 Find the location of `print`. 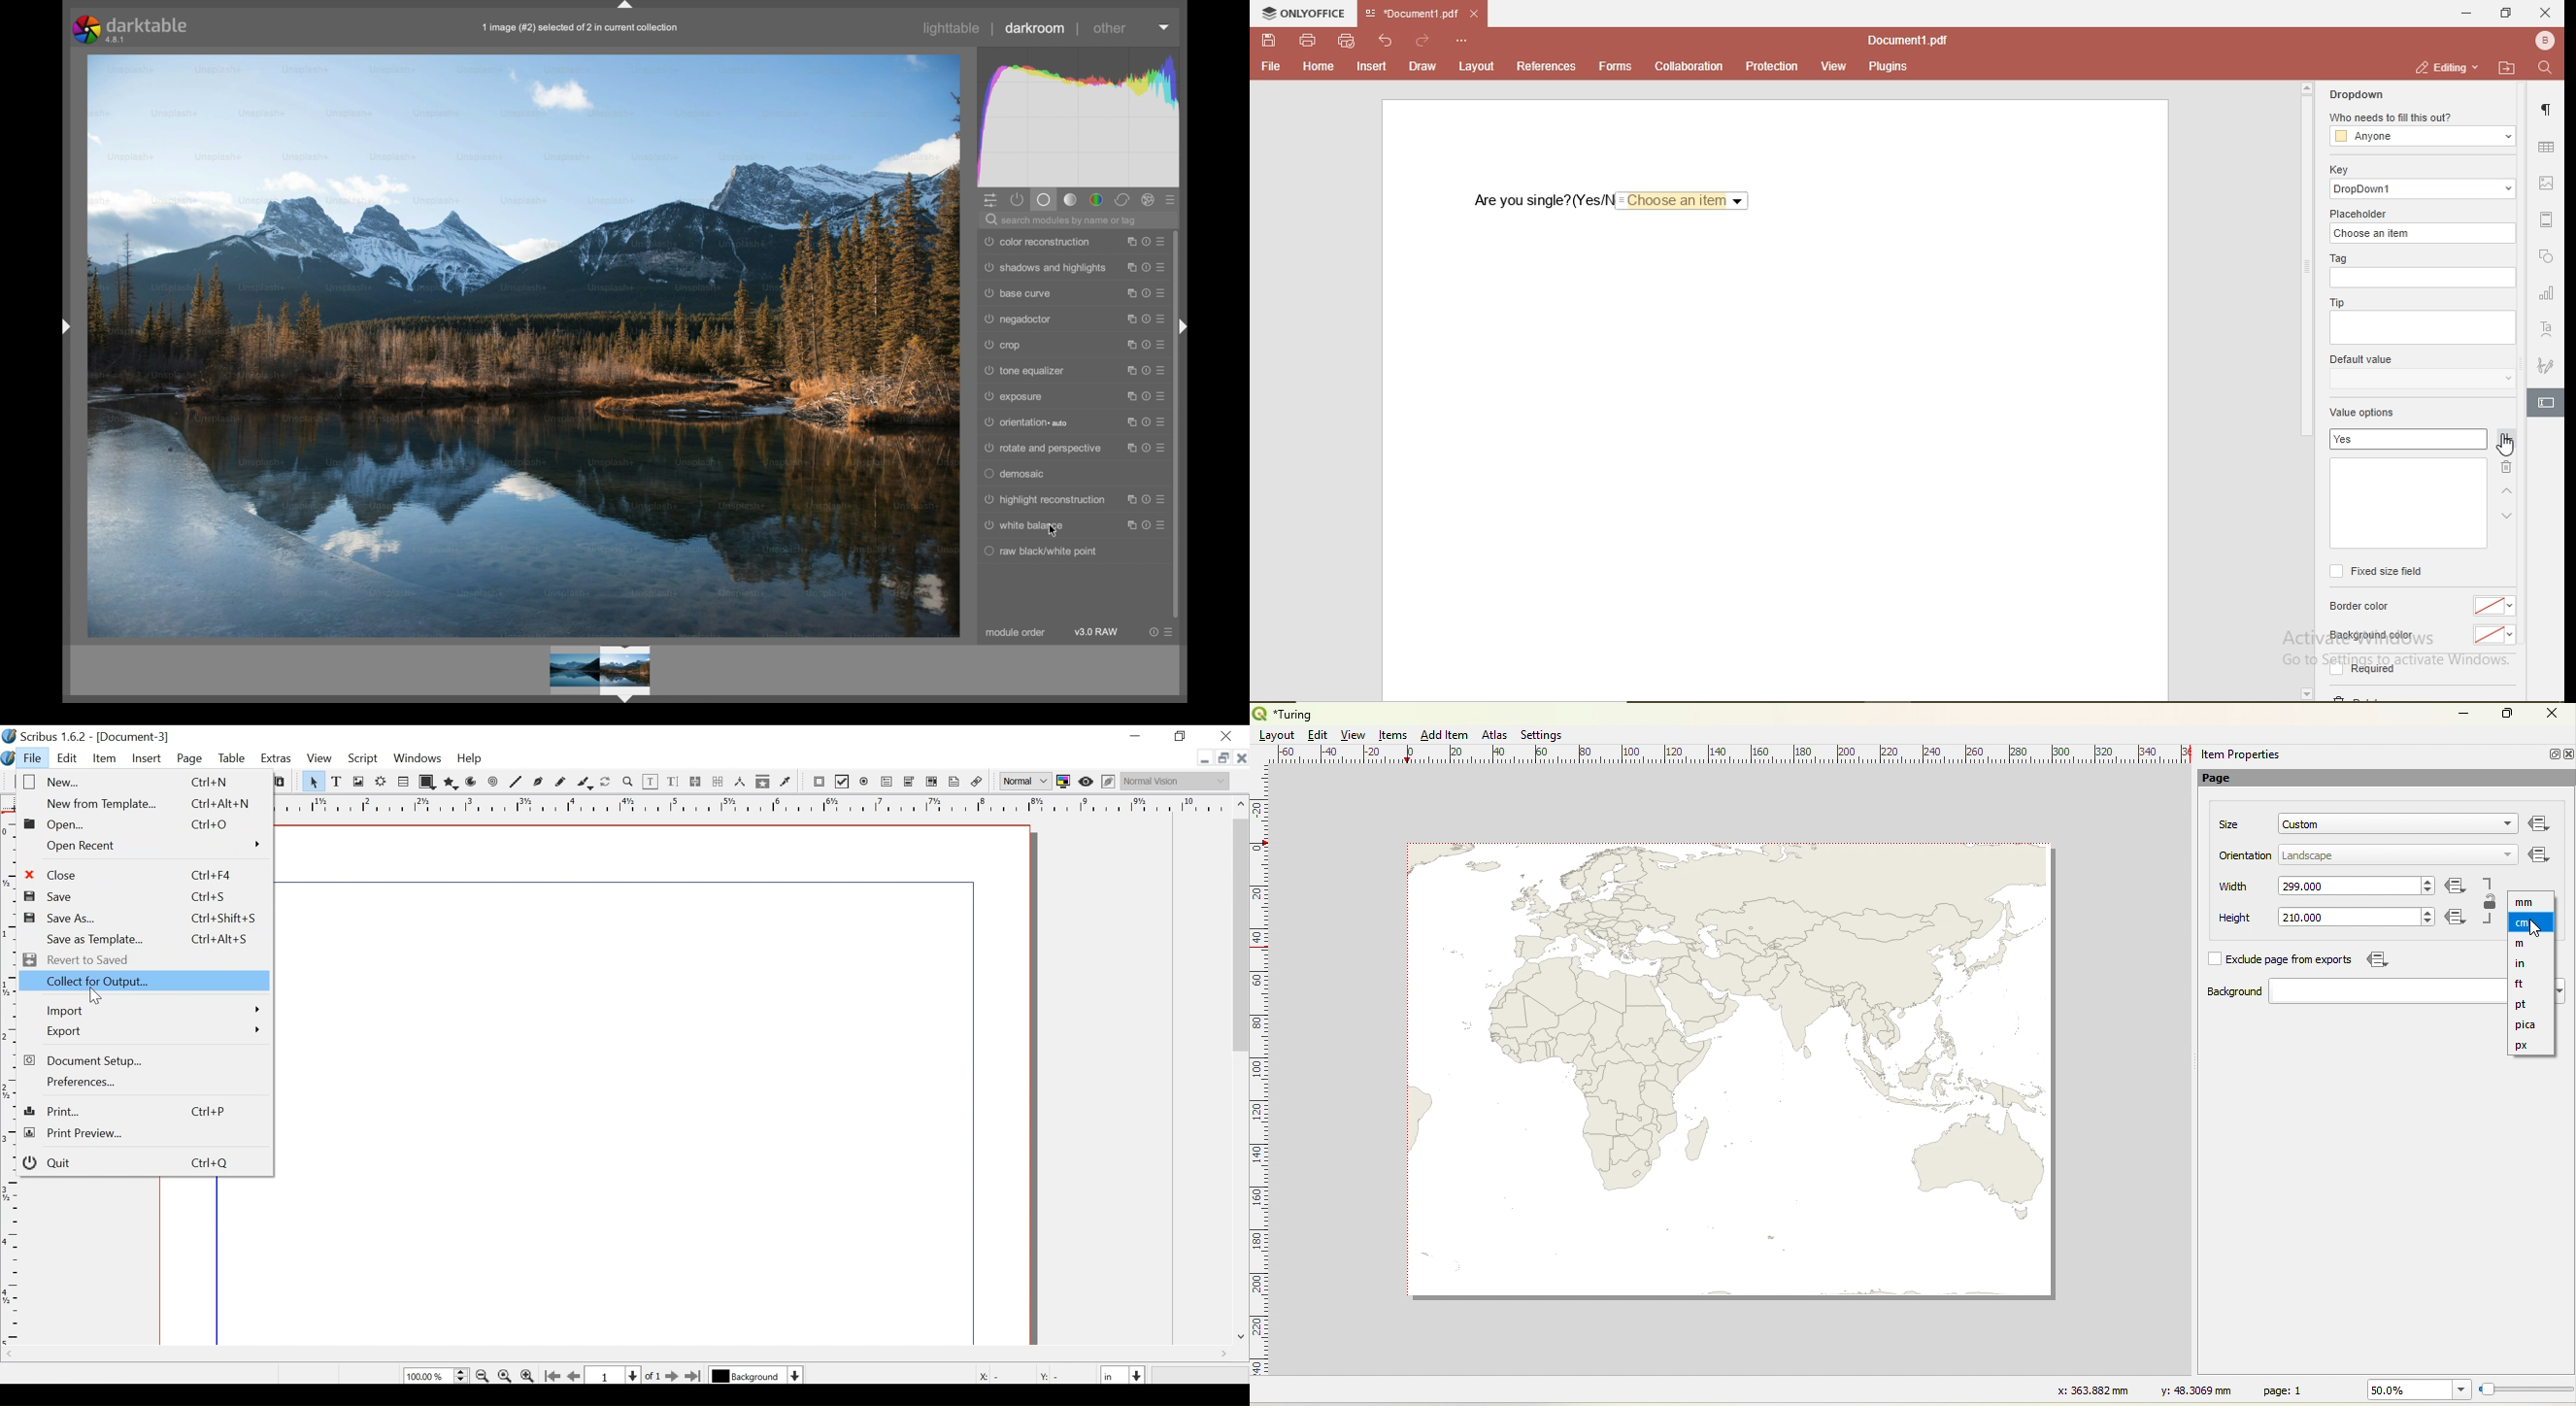

print is located at coordinates (1309, 41).